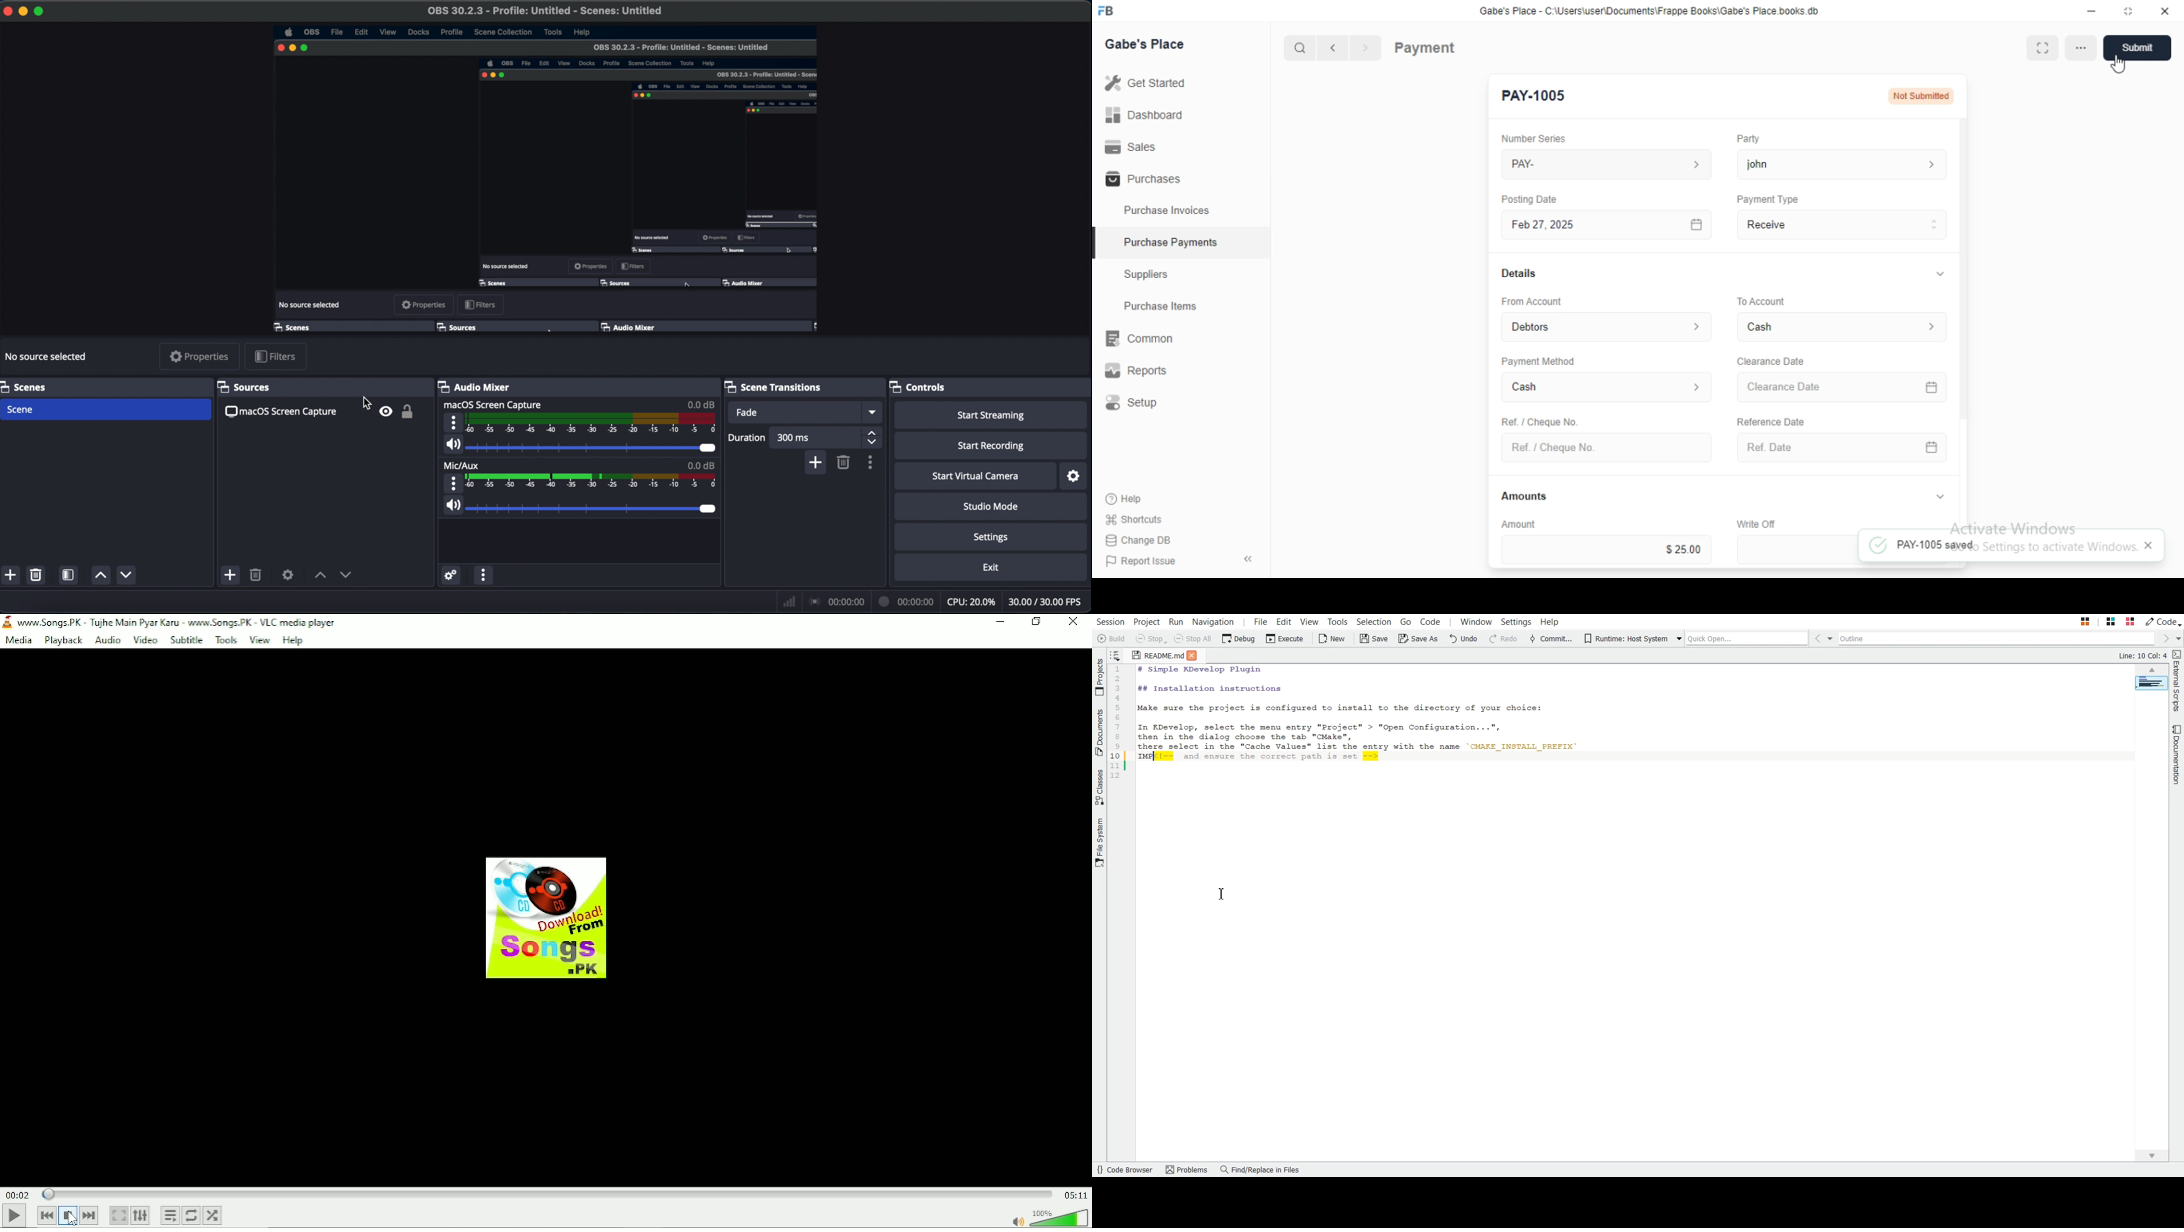 This screenshot has width=2184, height=1232. Describe the element at coordinates (1608, 165) in the screenshot. I see `PAY-` at that location.